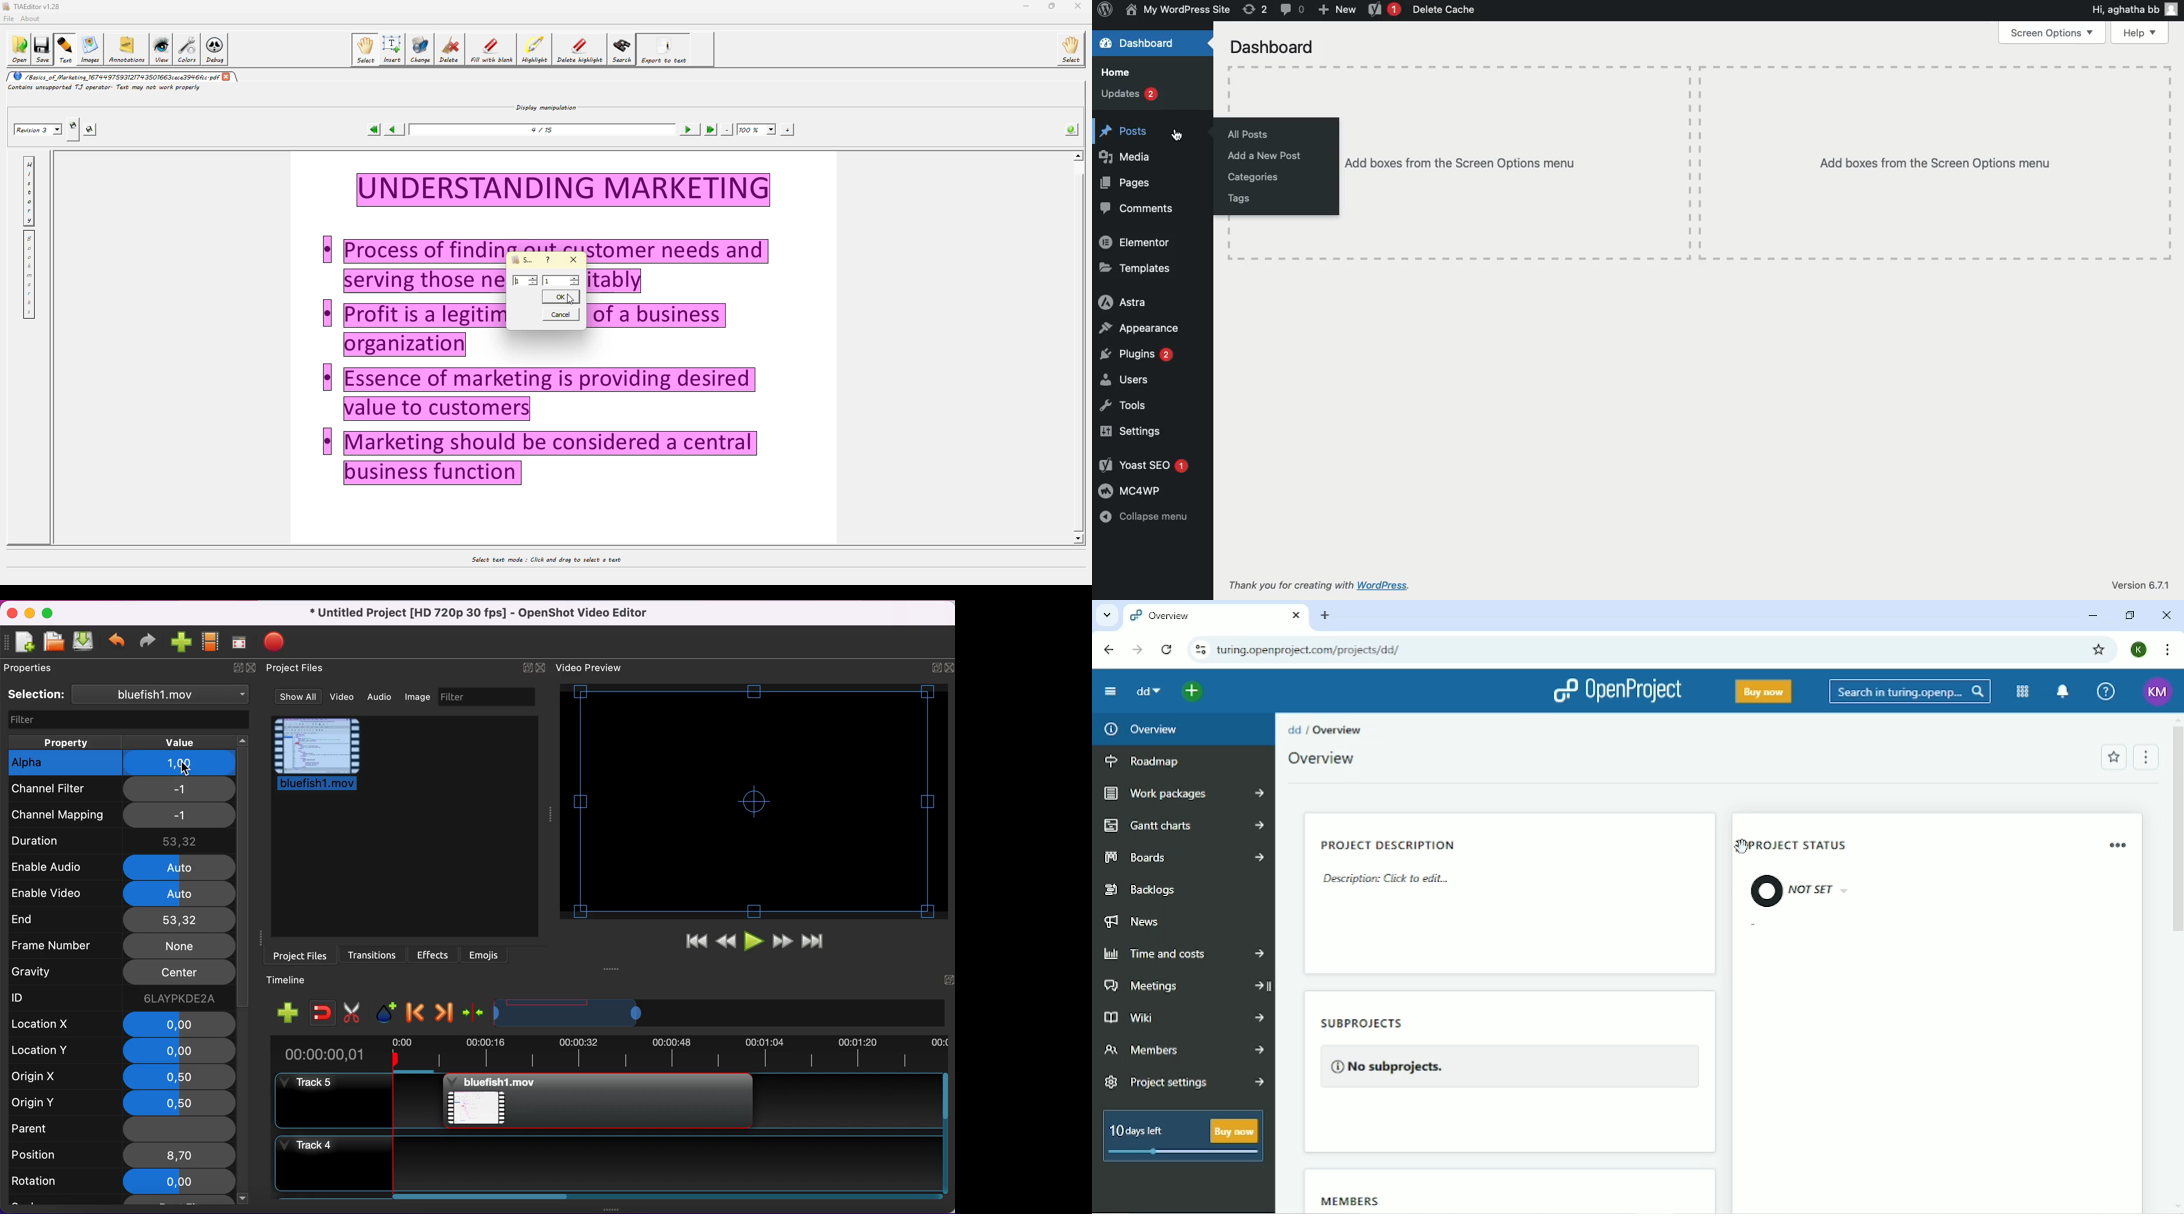 This screenshot has width=2184, height=1232. What do you see at coordinates (1141, 888) in the screenshot?
I see `Backlogs` at bounding box center [1141, 888].